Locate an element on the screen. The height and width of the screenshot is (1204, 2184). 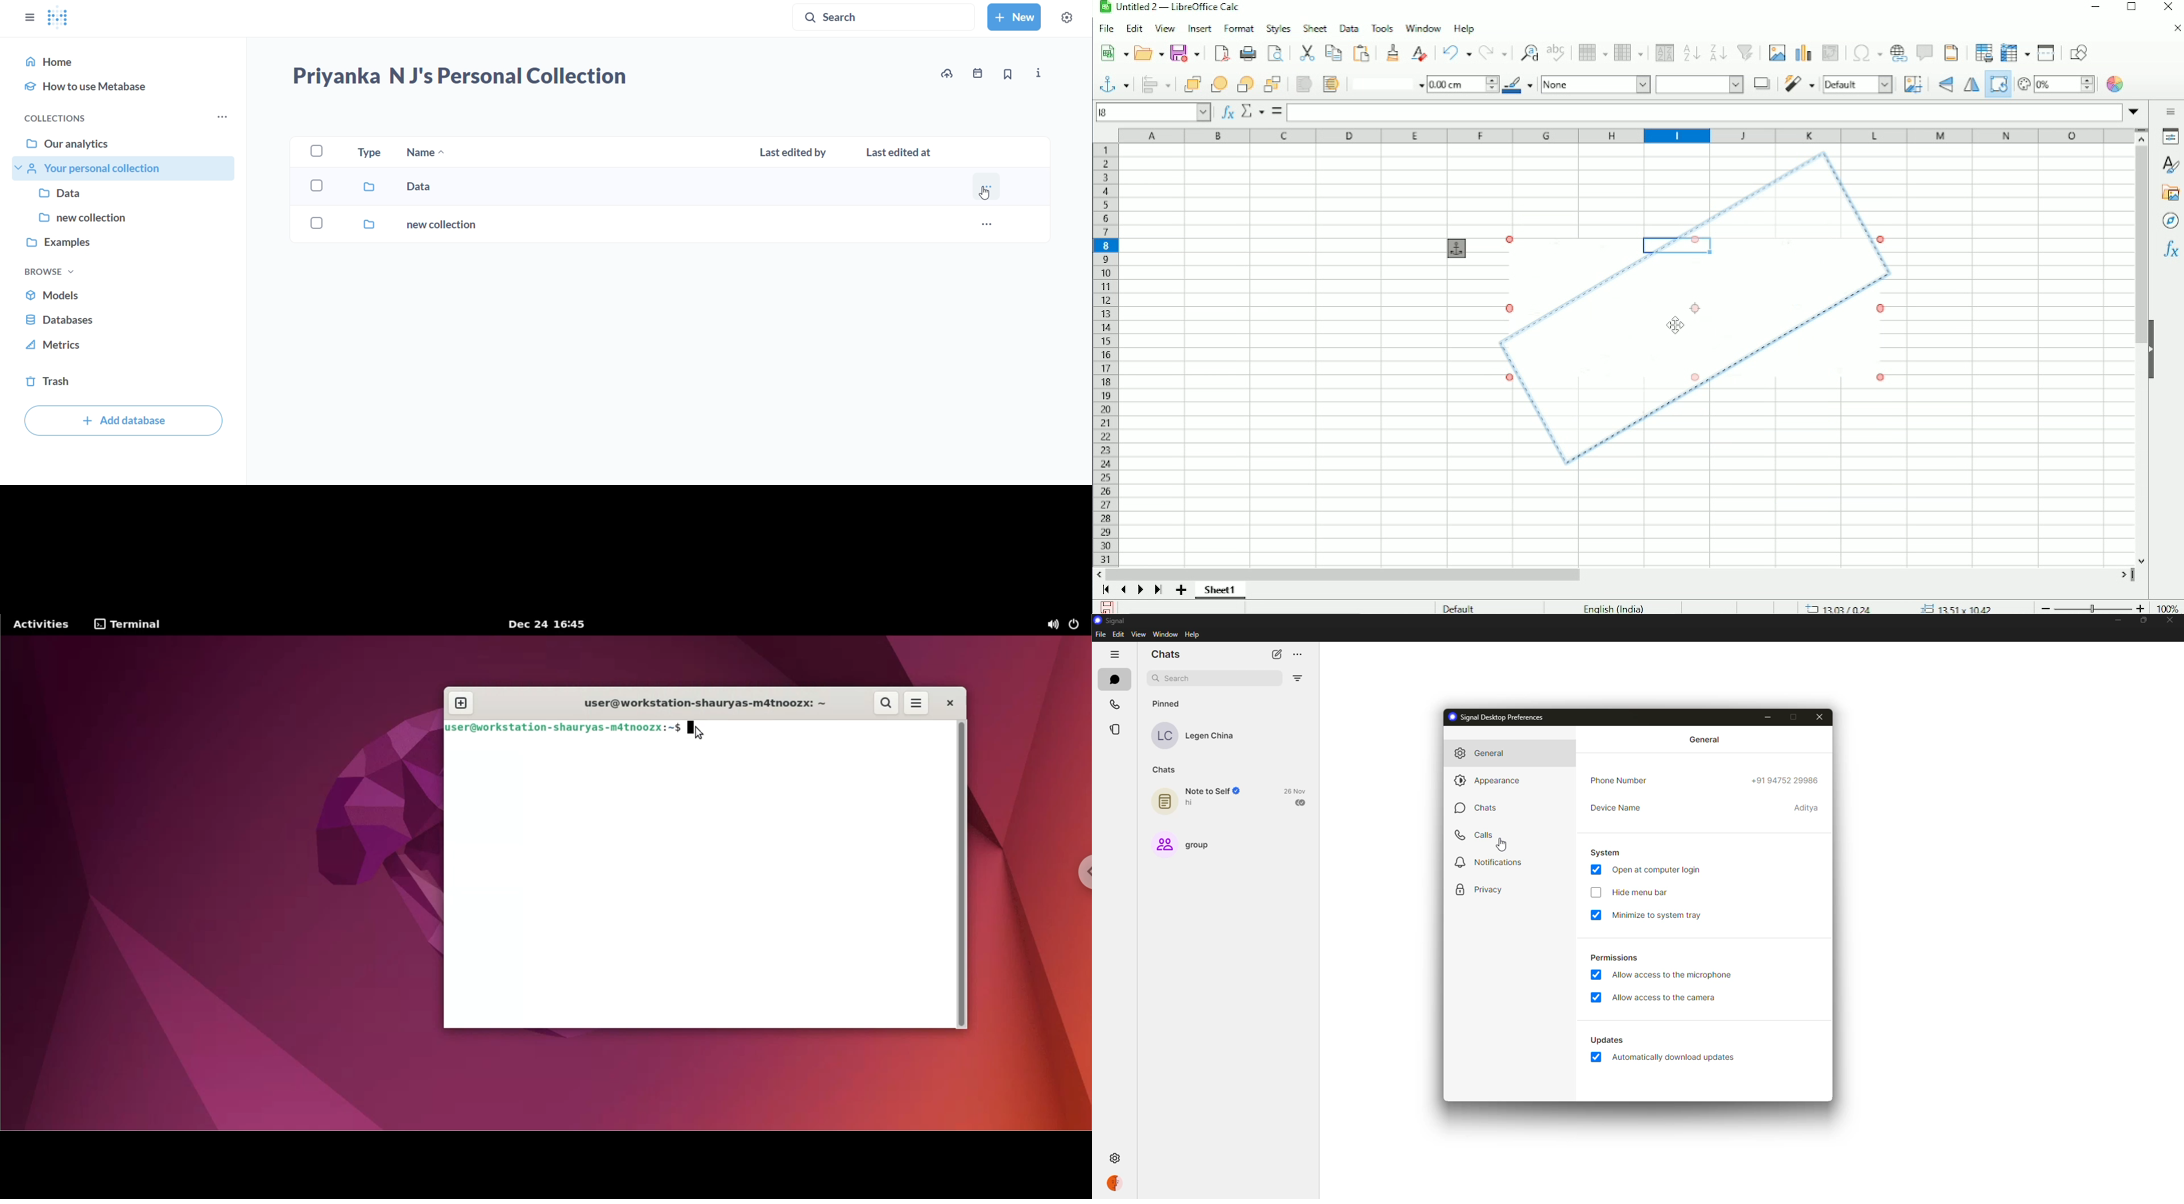
Clone formatting is located at coordinates (1391, 53).